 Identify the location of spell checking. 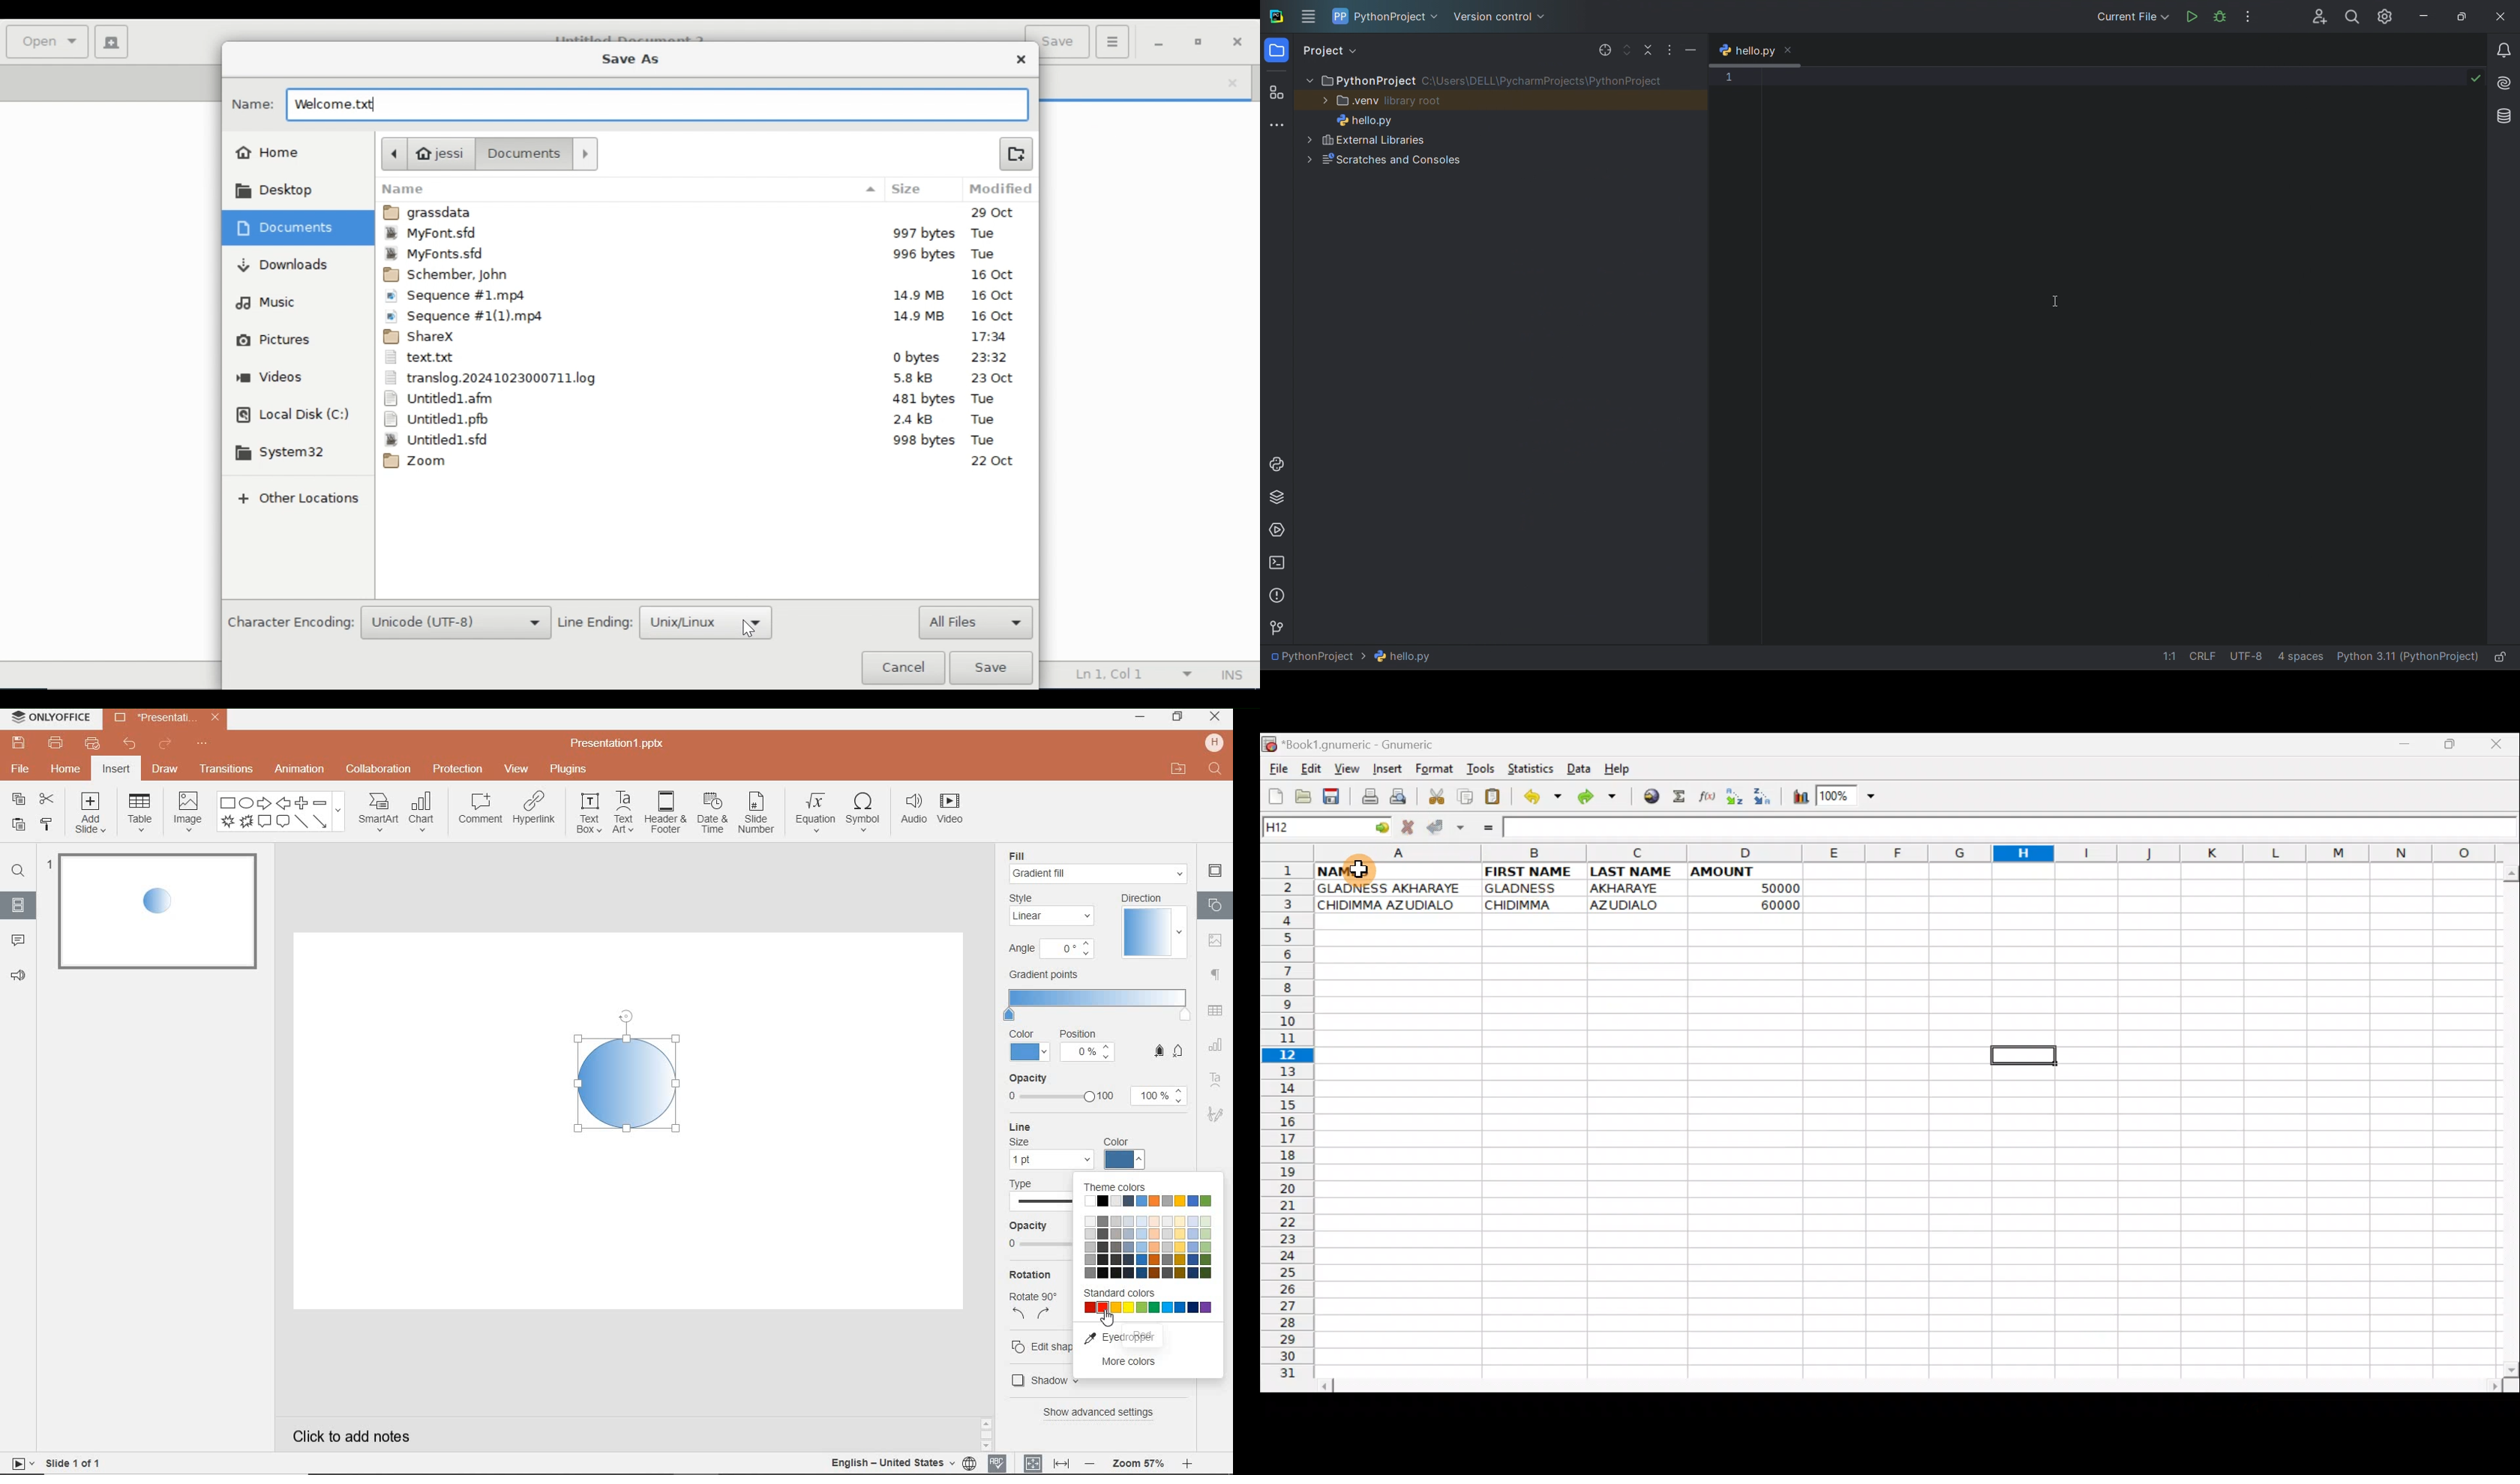
(998, 1462).